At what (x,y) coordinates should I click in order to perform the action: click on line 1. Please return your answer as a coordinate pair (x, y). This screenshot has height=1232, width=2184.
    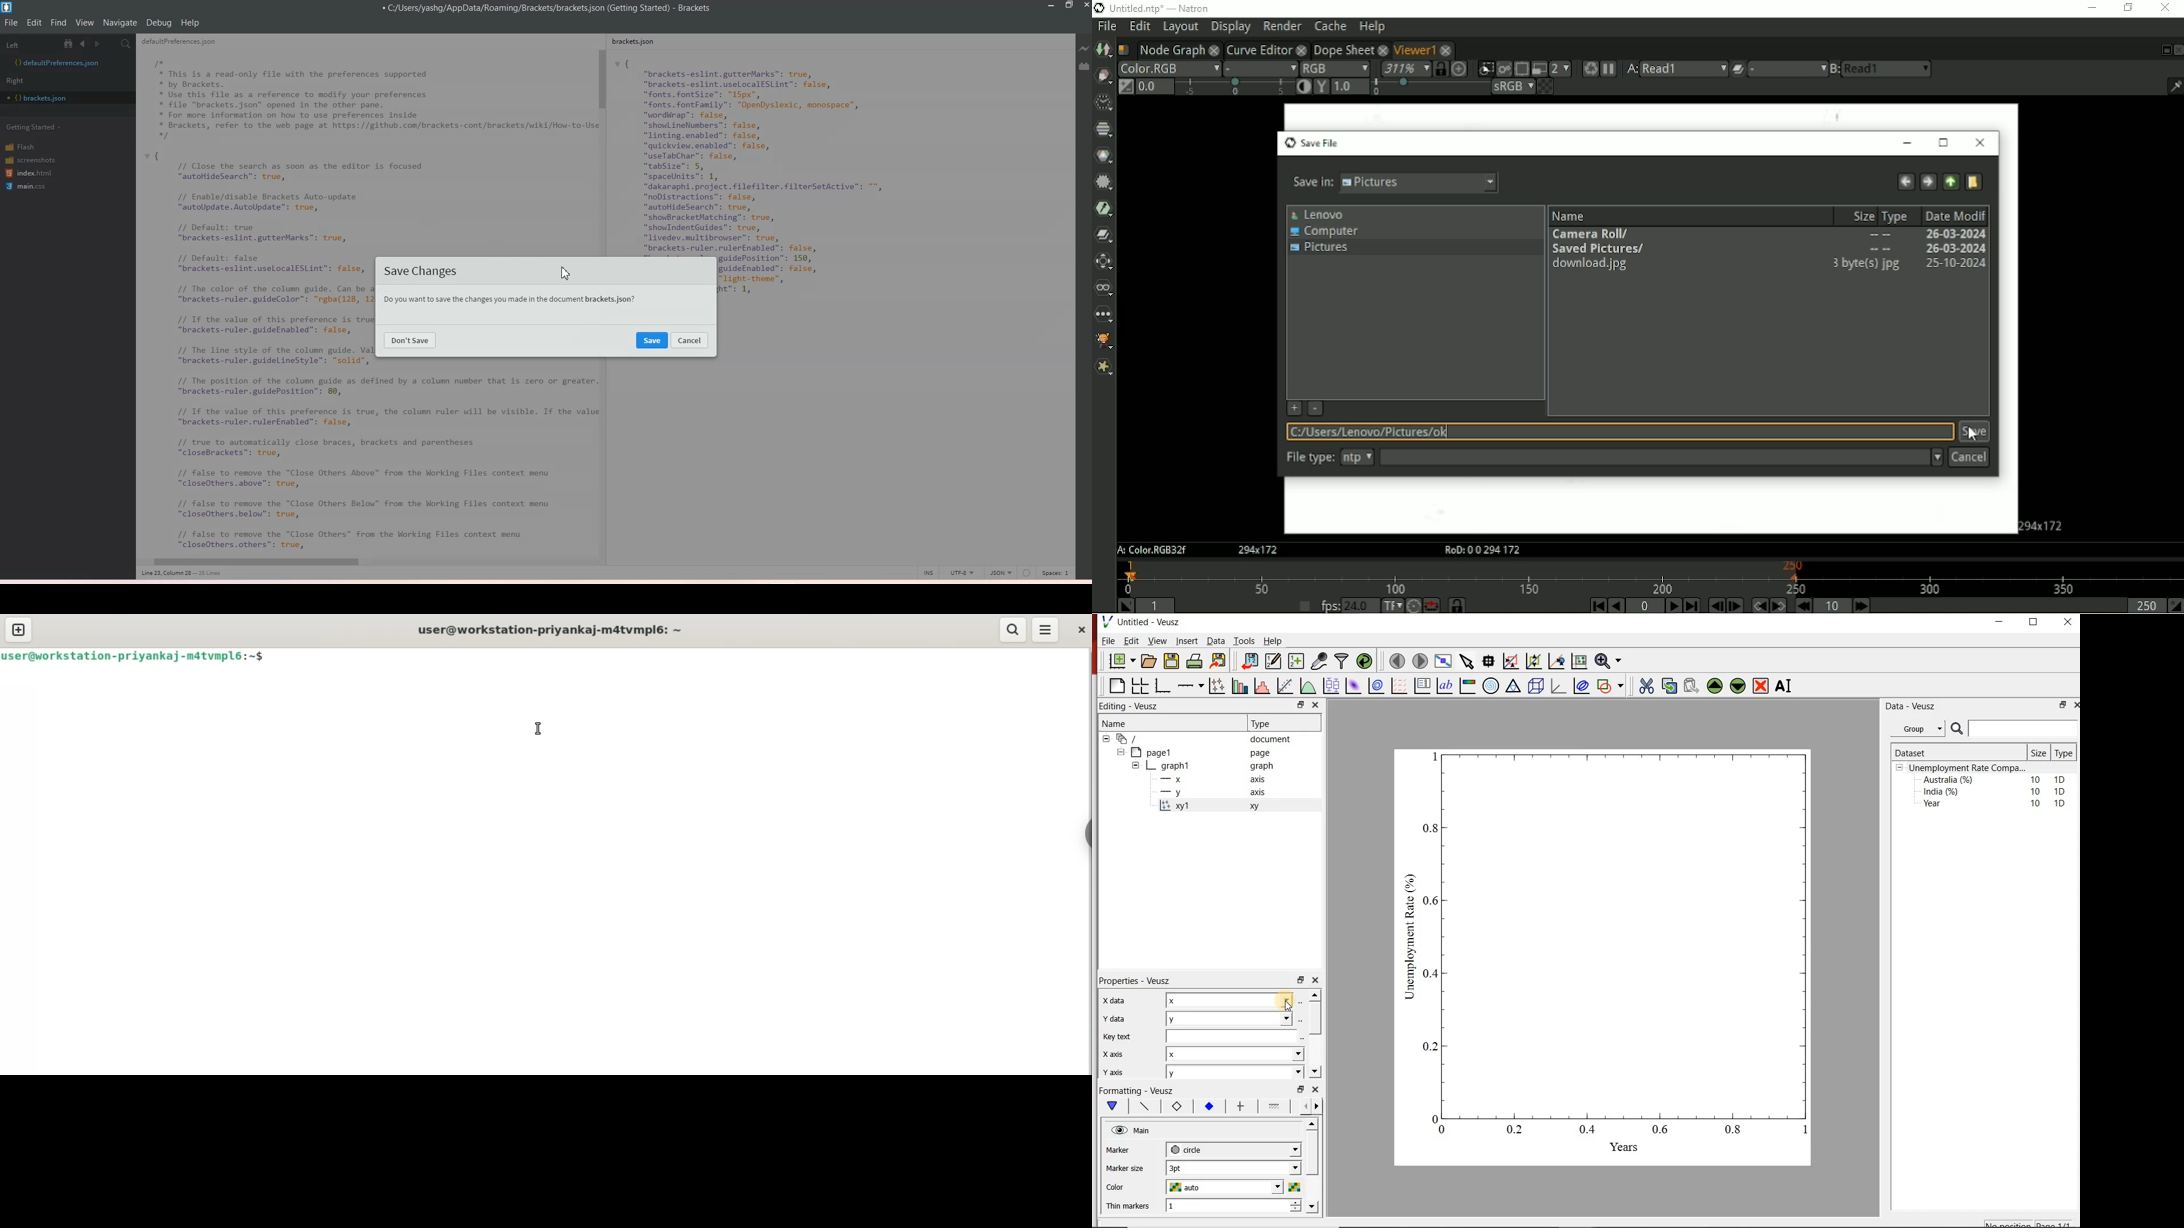
    Looking at the image, I should click on (1274, 1105).